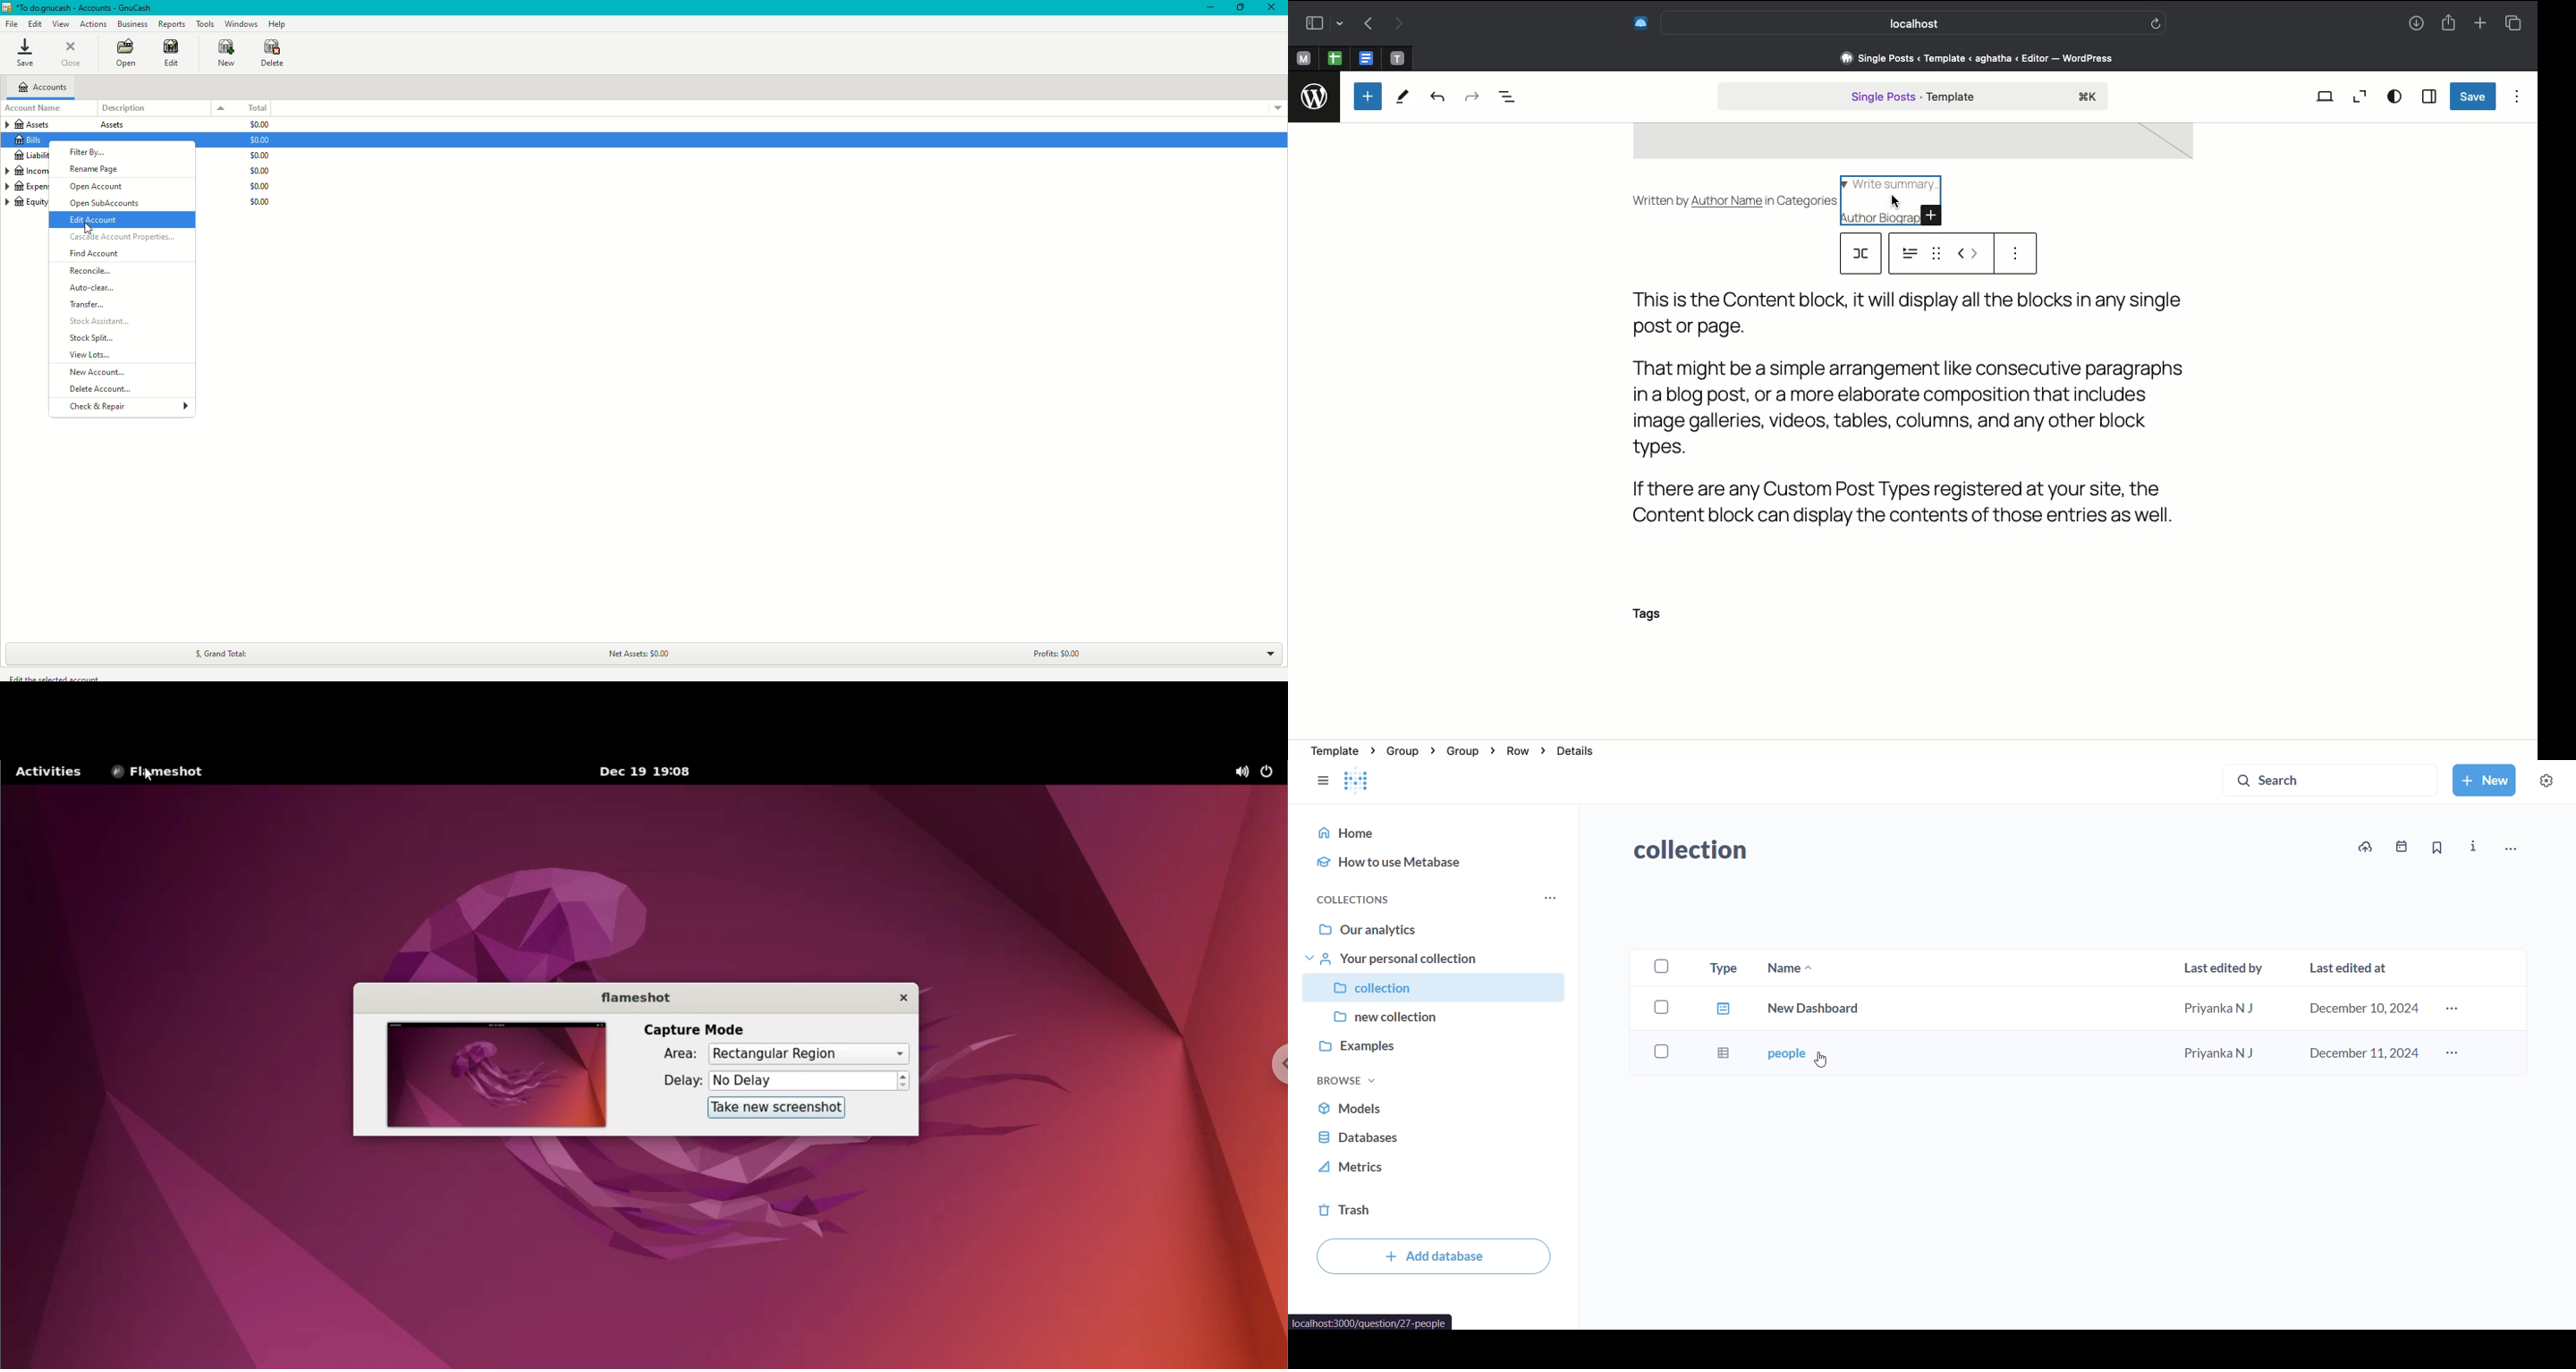 Image resolution: width=2576 pixels, height=1372 pixels. Describe the element at coordinates (1890, 217) in the screenshot. I see `Author biography` at that location.